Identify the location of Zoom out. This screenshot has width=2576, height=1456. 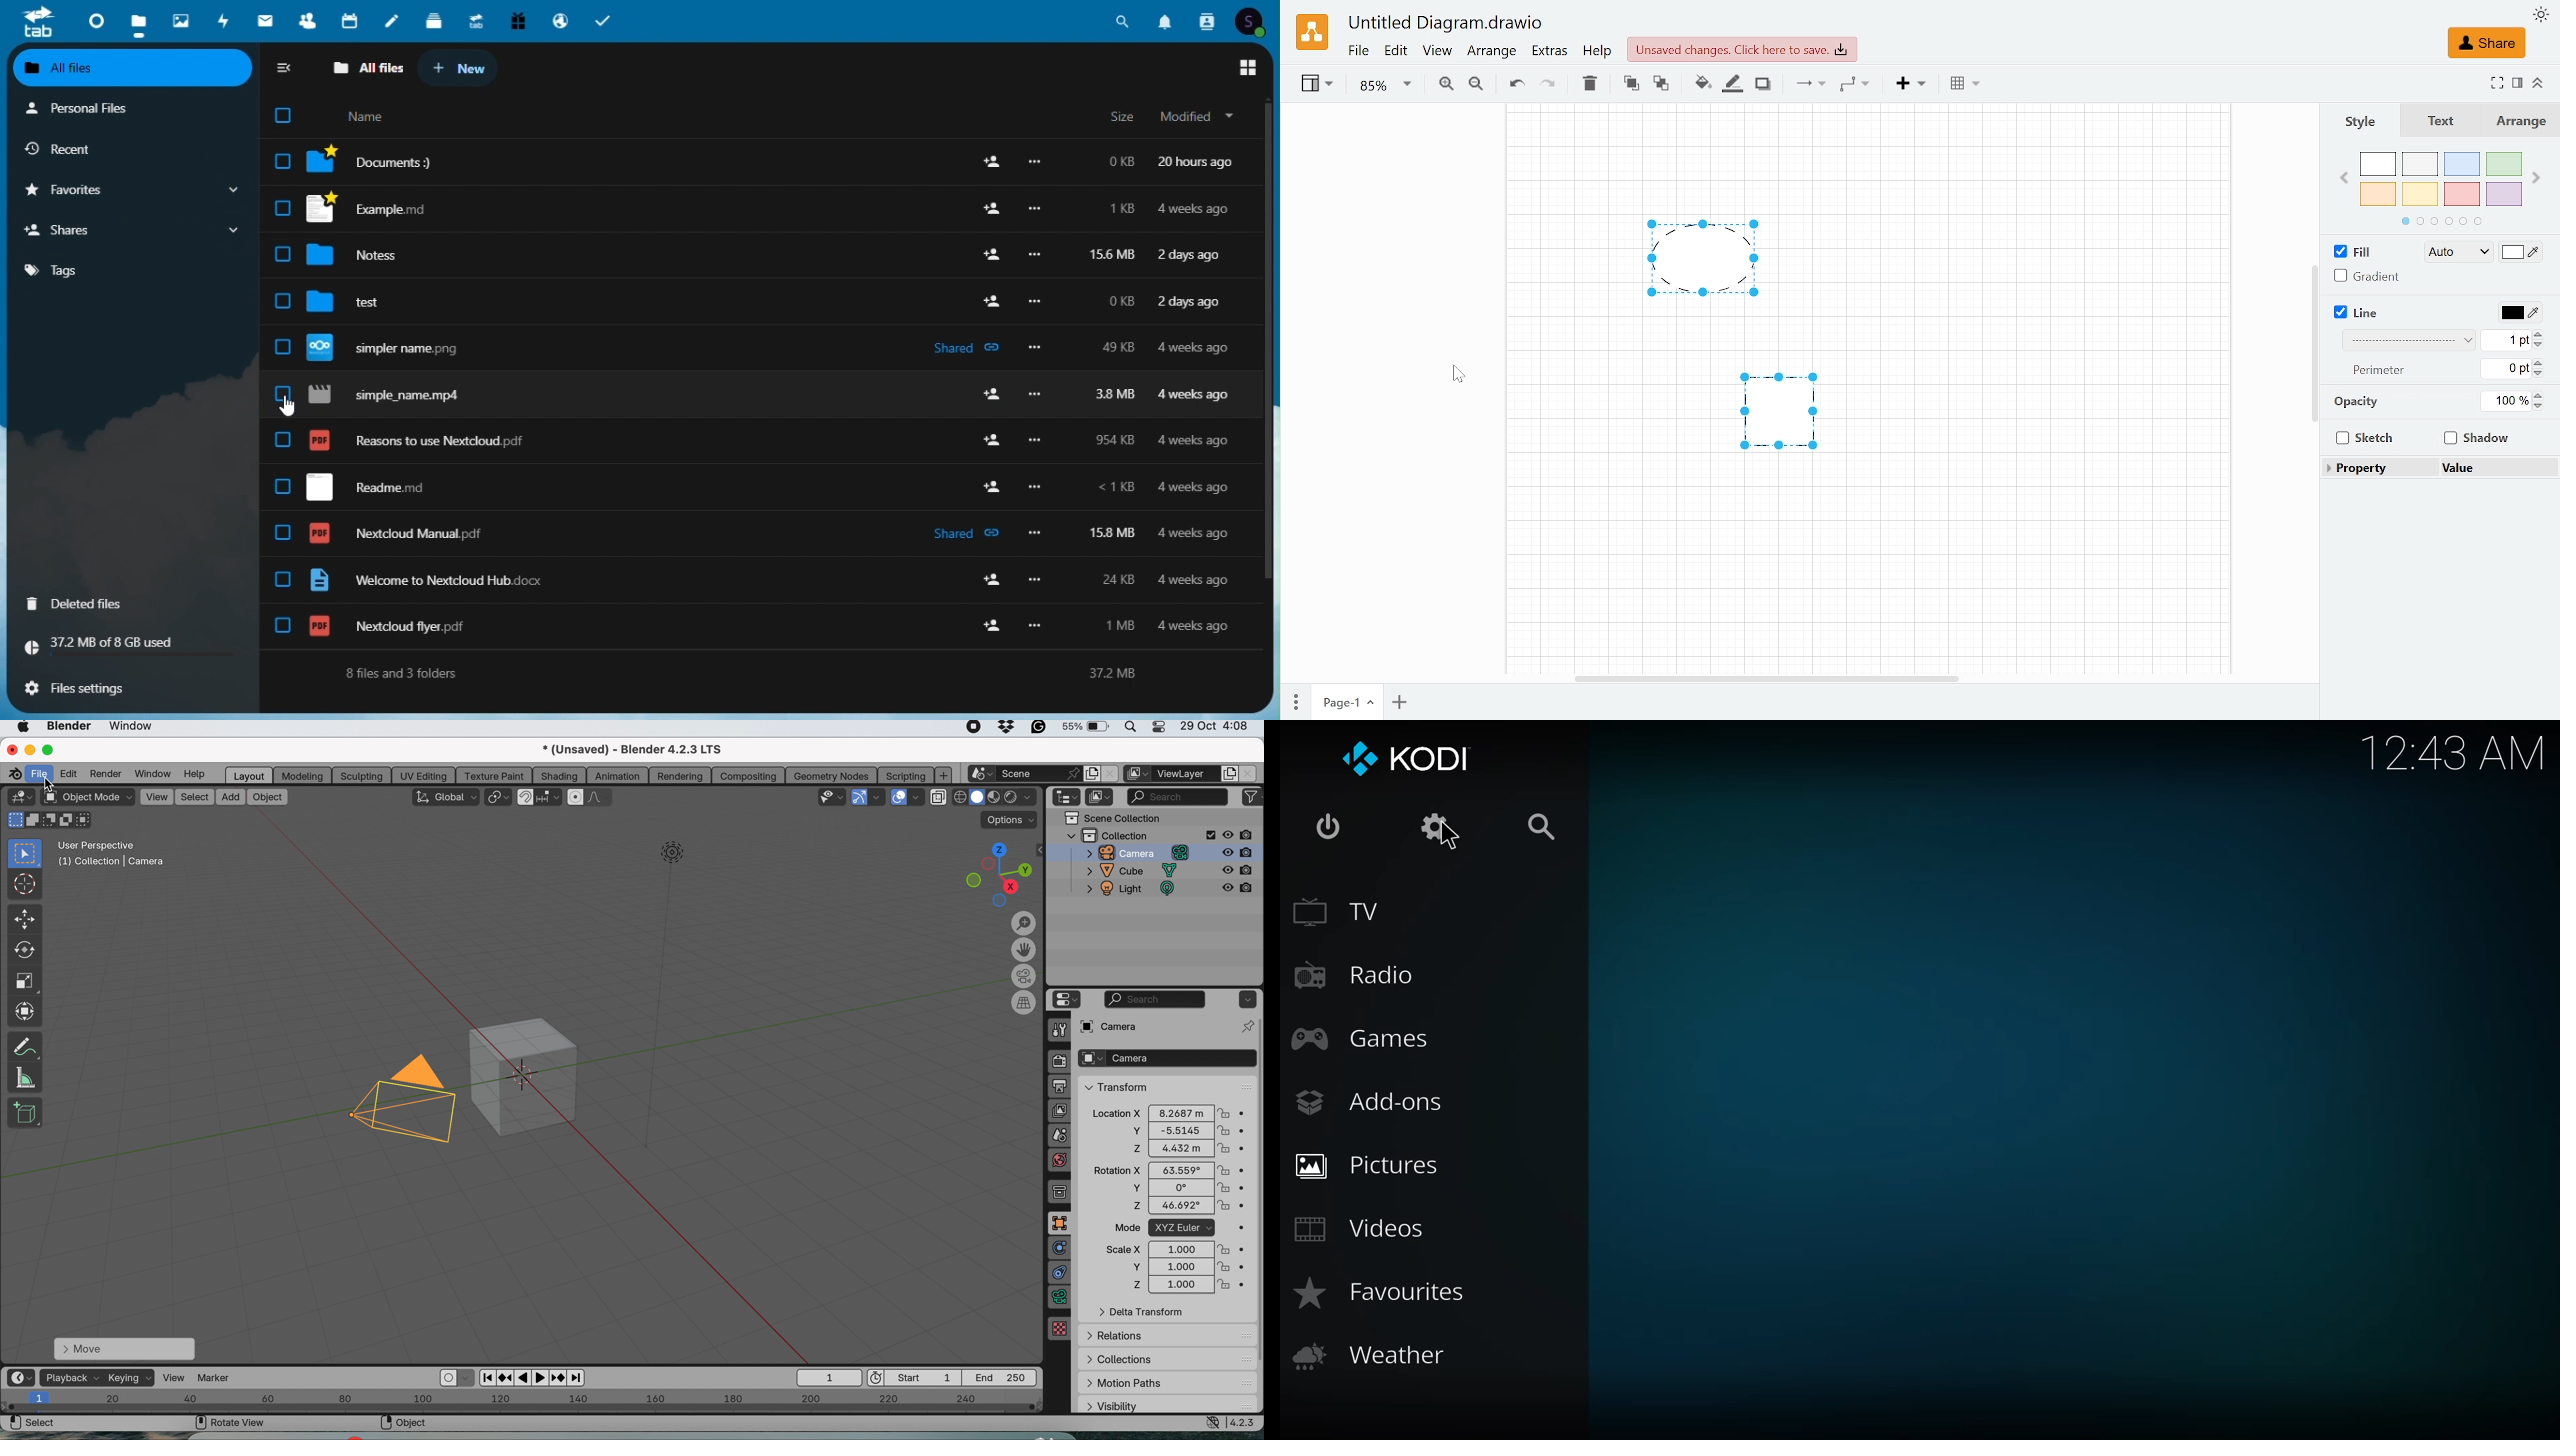
(1476, 85).